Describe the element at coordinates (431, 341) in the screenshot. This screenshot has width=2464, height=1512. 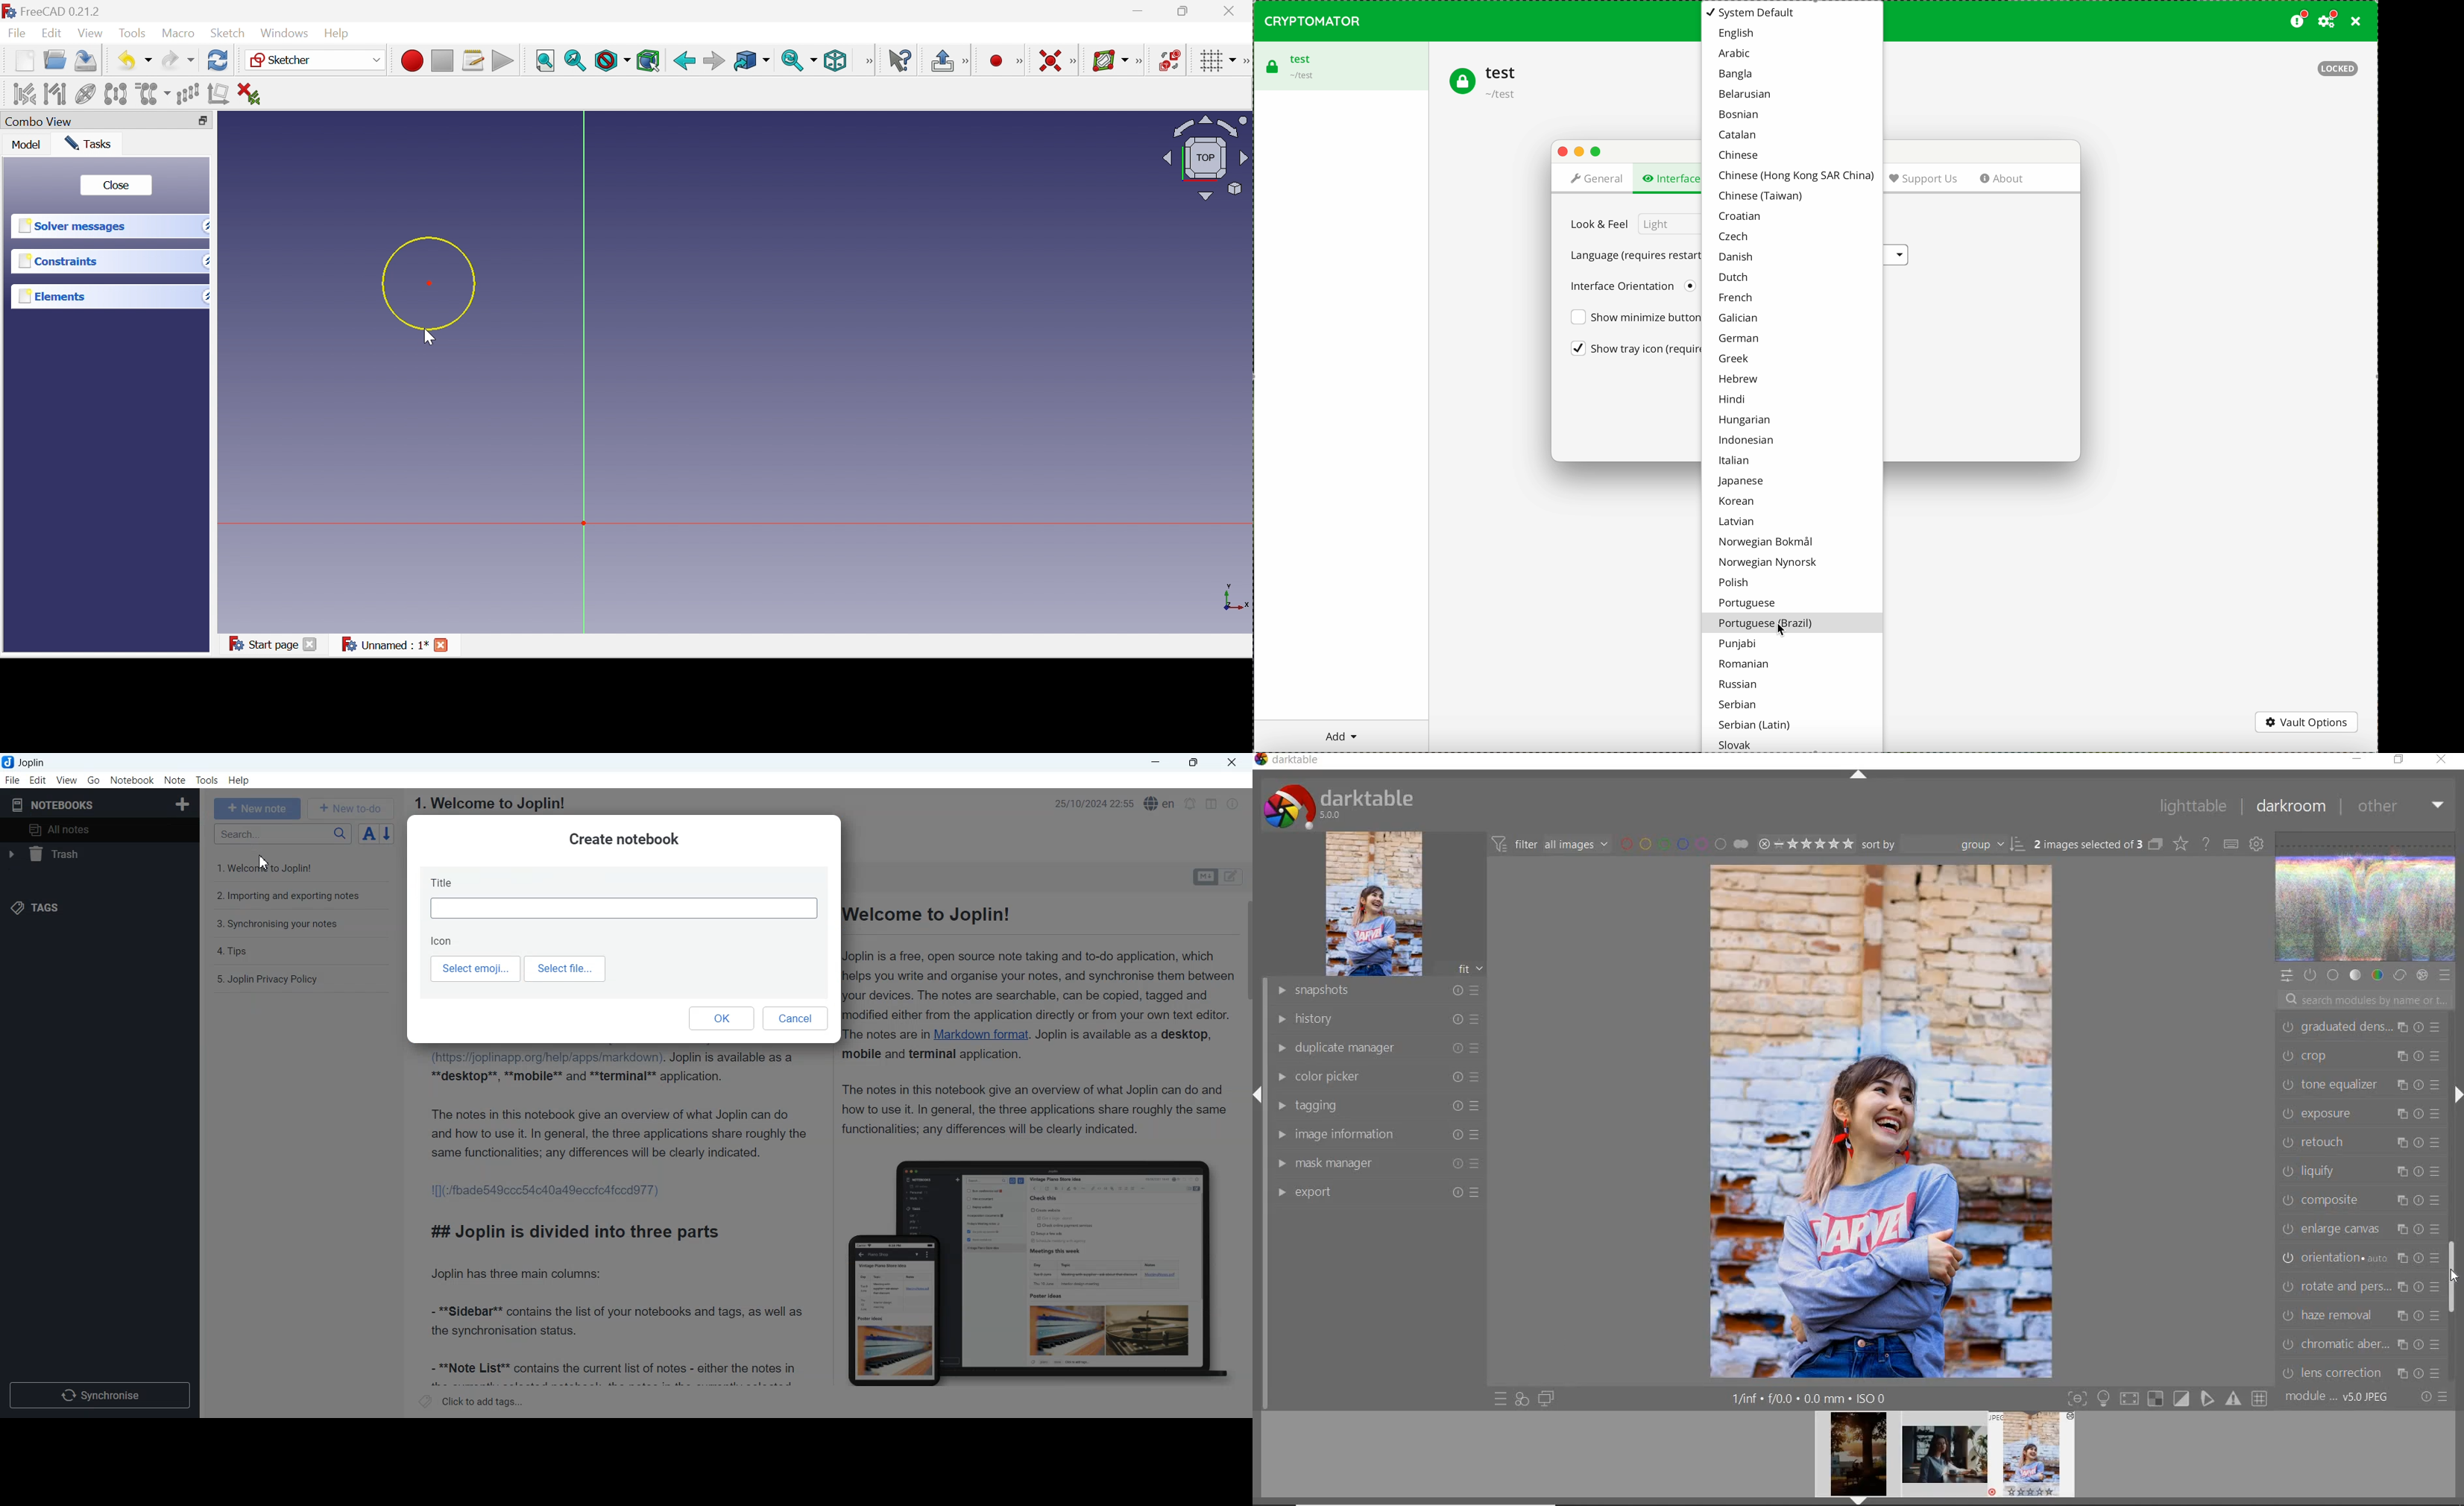
I see `Cursor` at that location.